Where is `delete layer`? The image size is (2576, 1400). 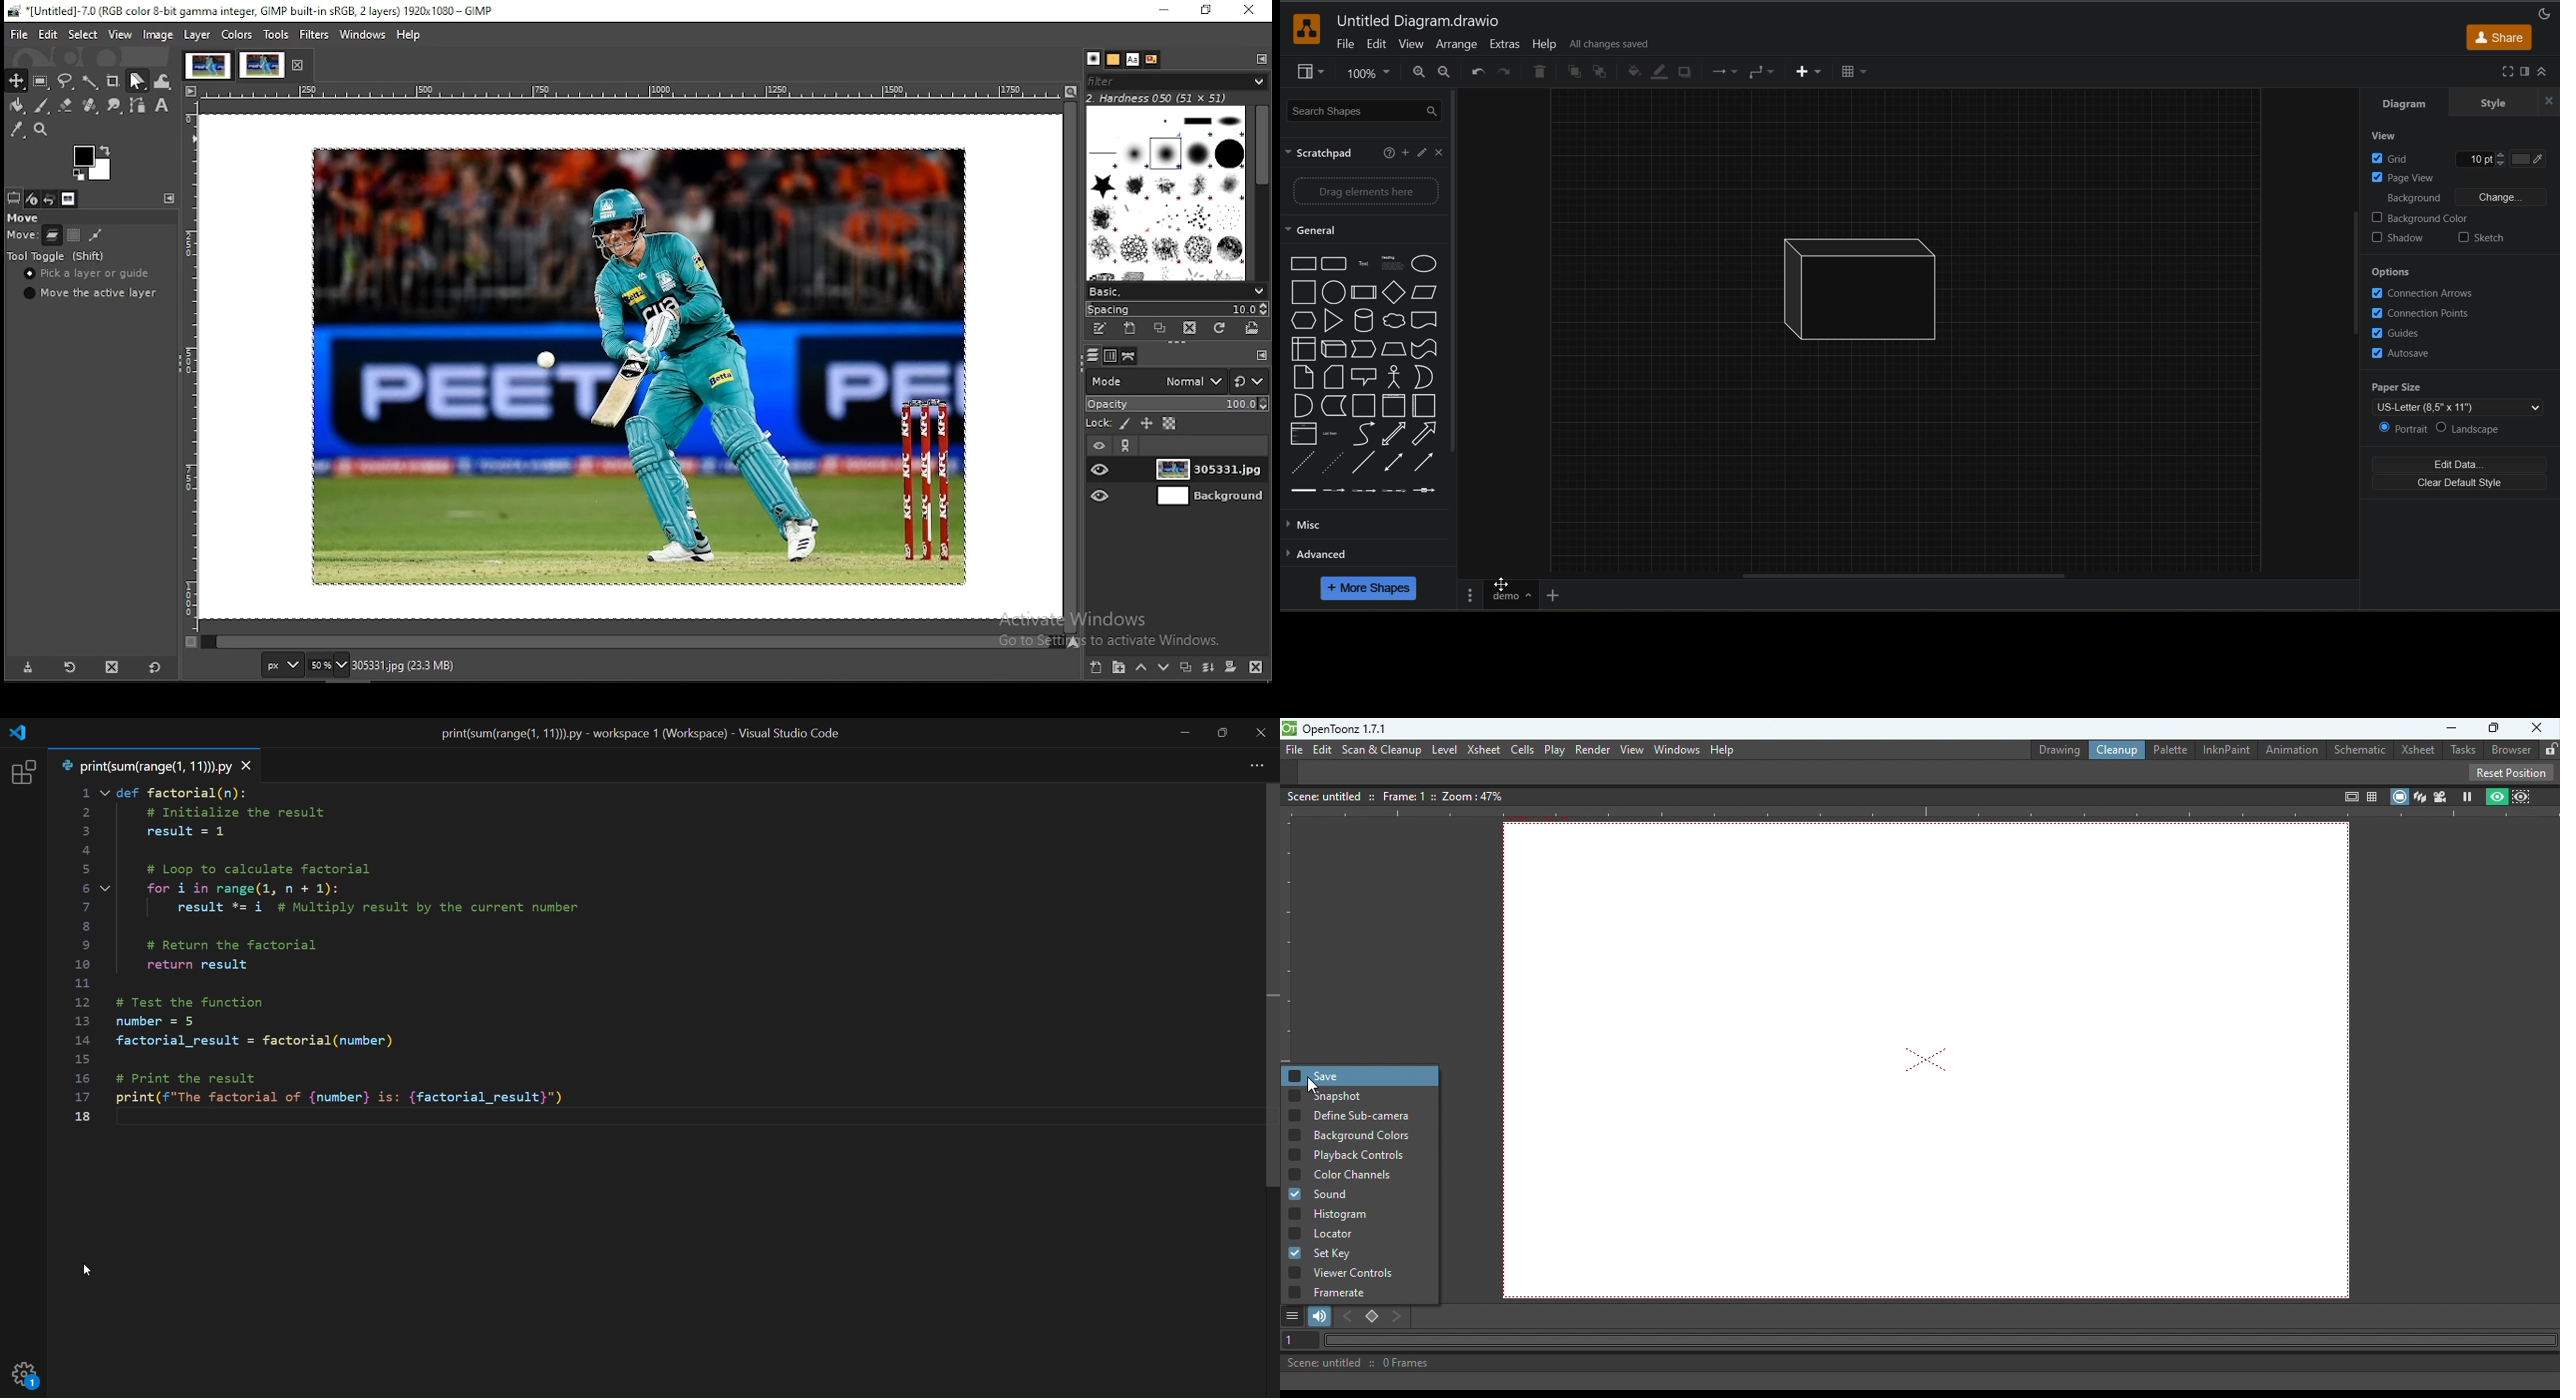
delete layer is located at coordinates (1257, 667).